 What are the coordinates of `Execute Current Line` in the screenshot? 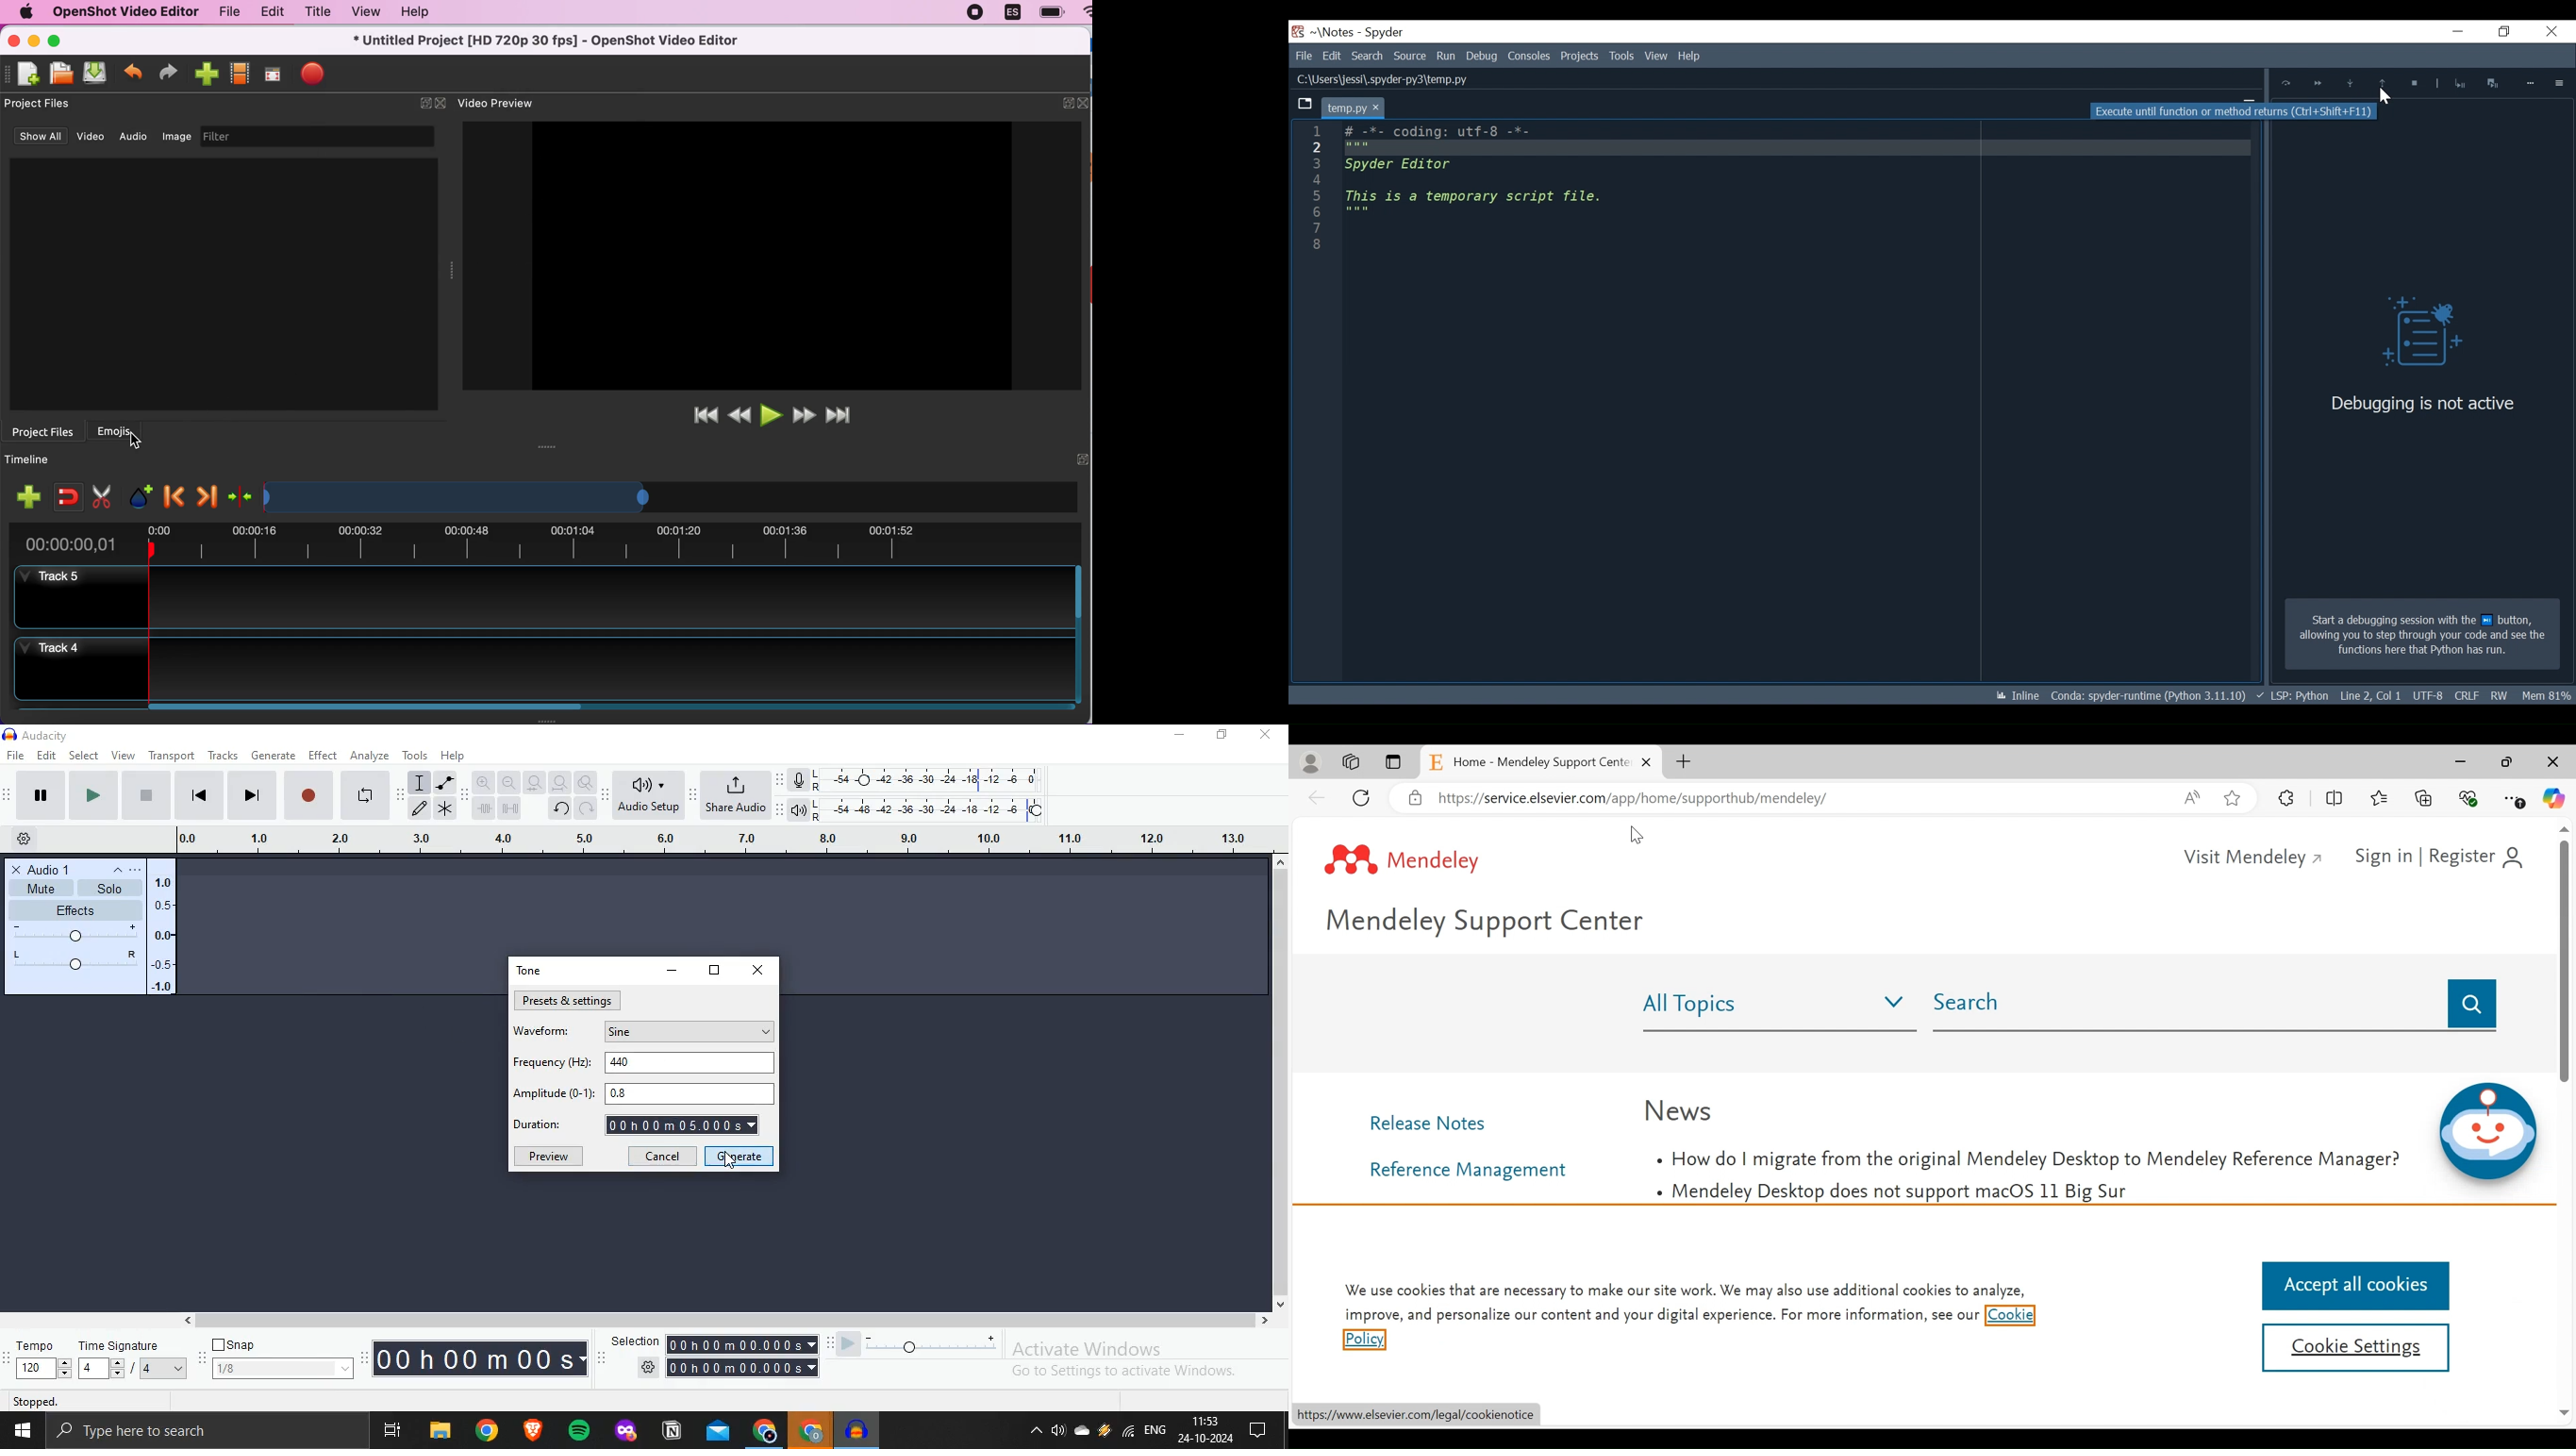 It's located at (2287, 83).